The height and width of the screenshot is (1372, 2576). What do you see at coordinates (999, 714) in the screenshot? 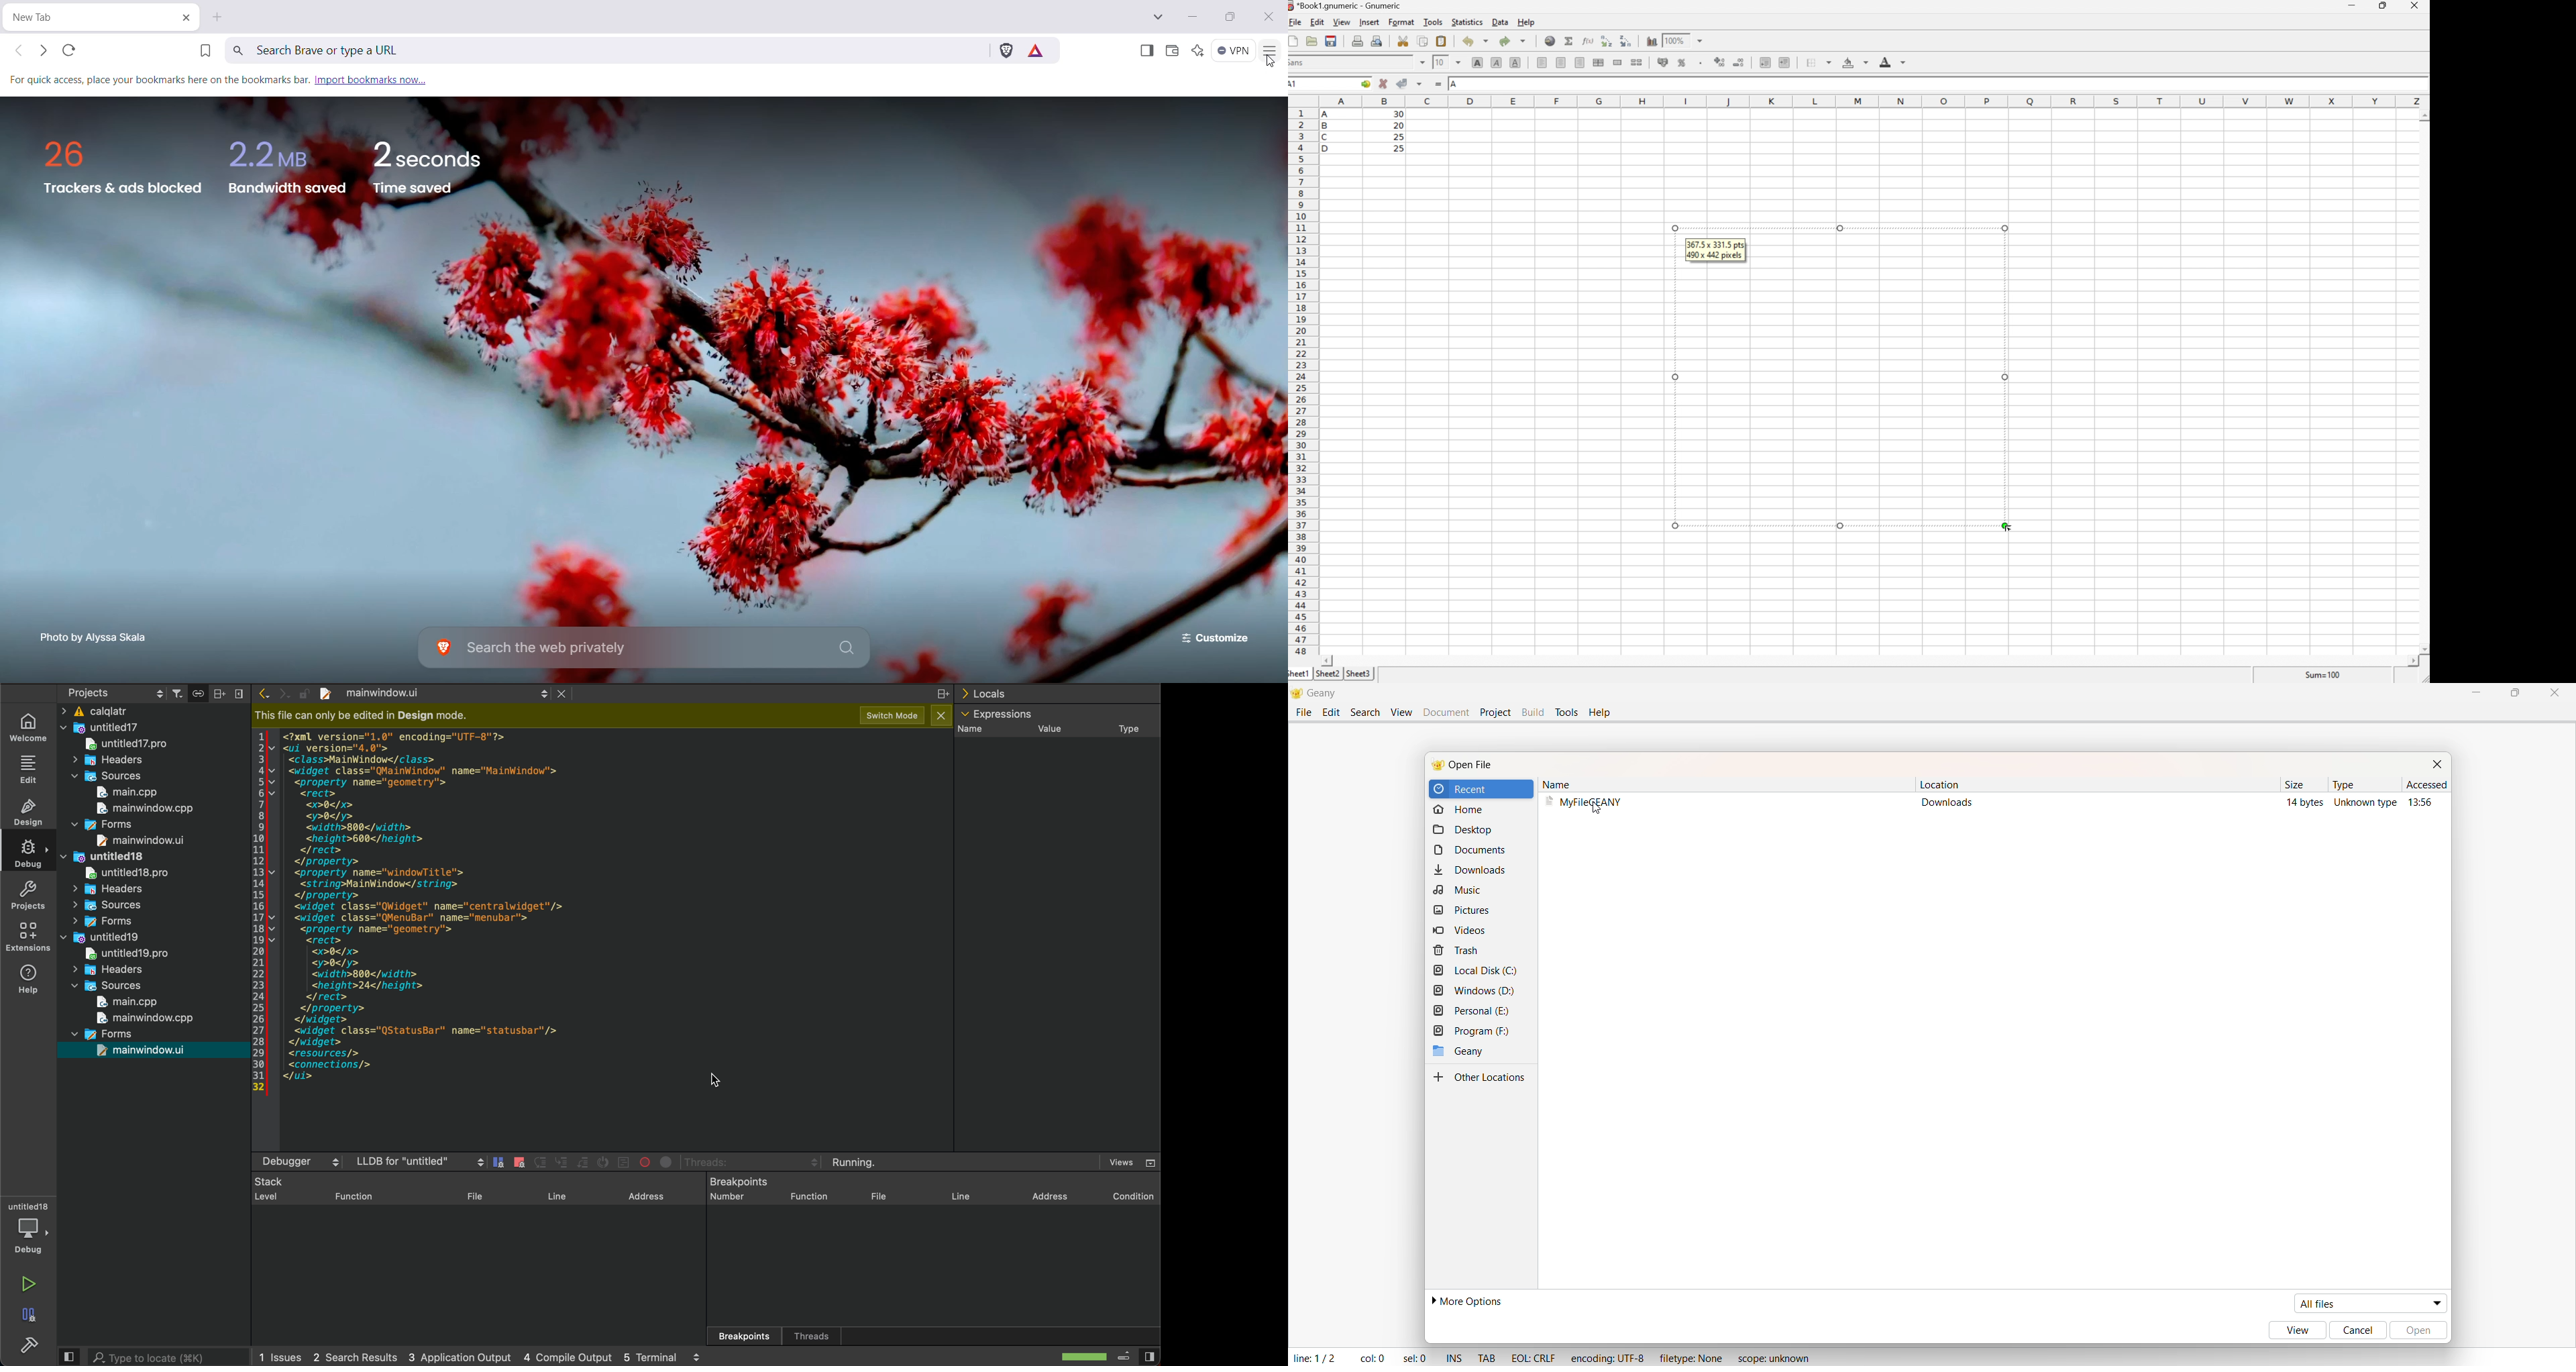
I see `expressions` at bounding box center [999, 714].